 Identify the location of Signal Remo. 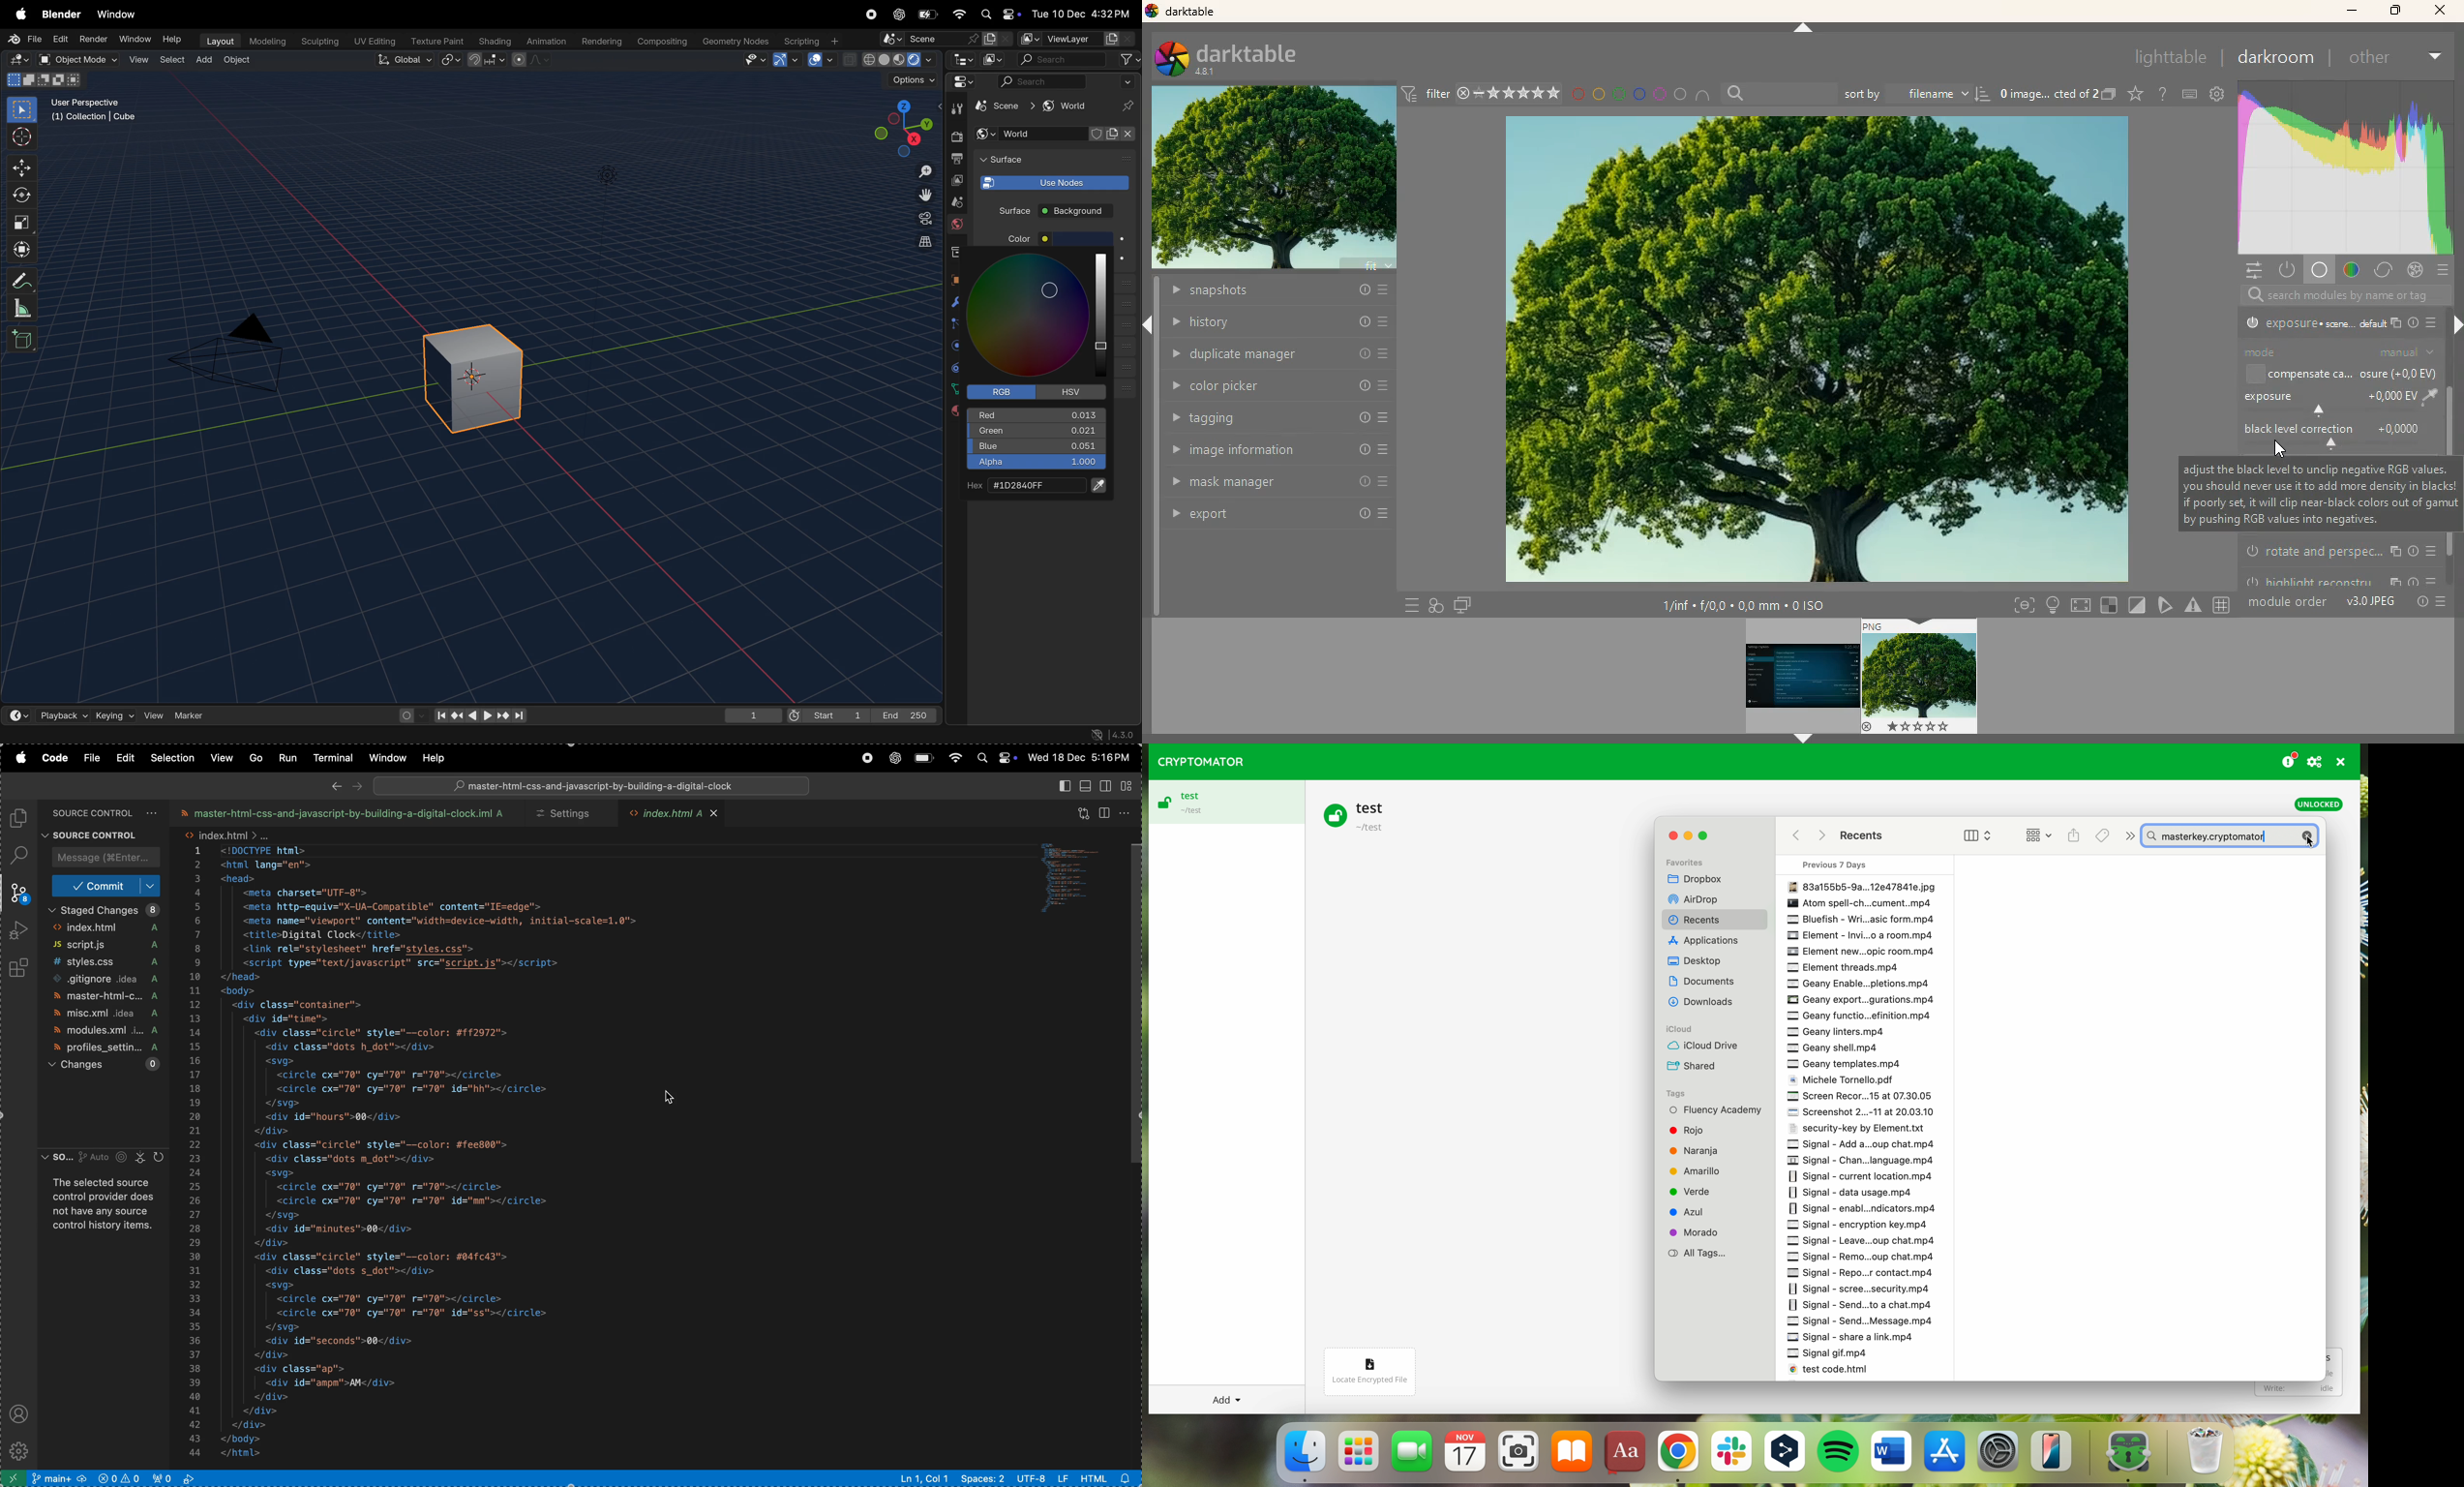
(1865, 1257).